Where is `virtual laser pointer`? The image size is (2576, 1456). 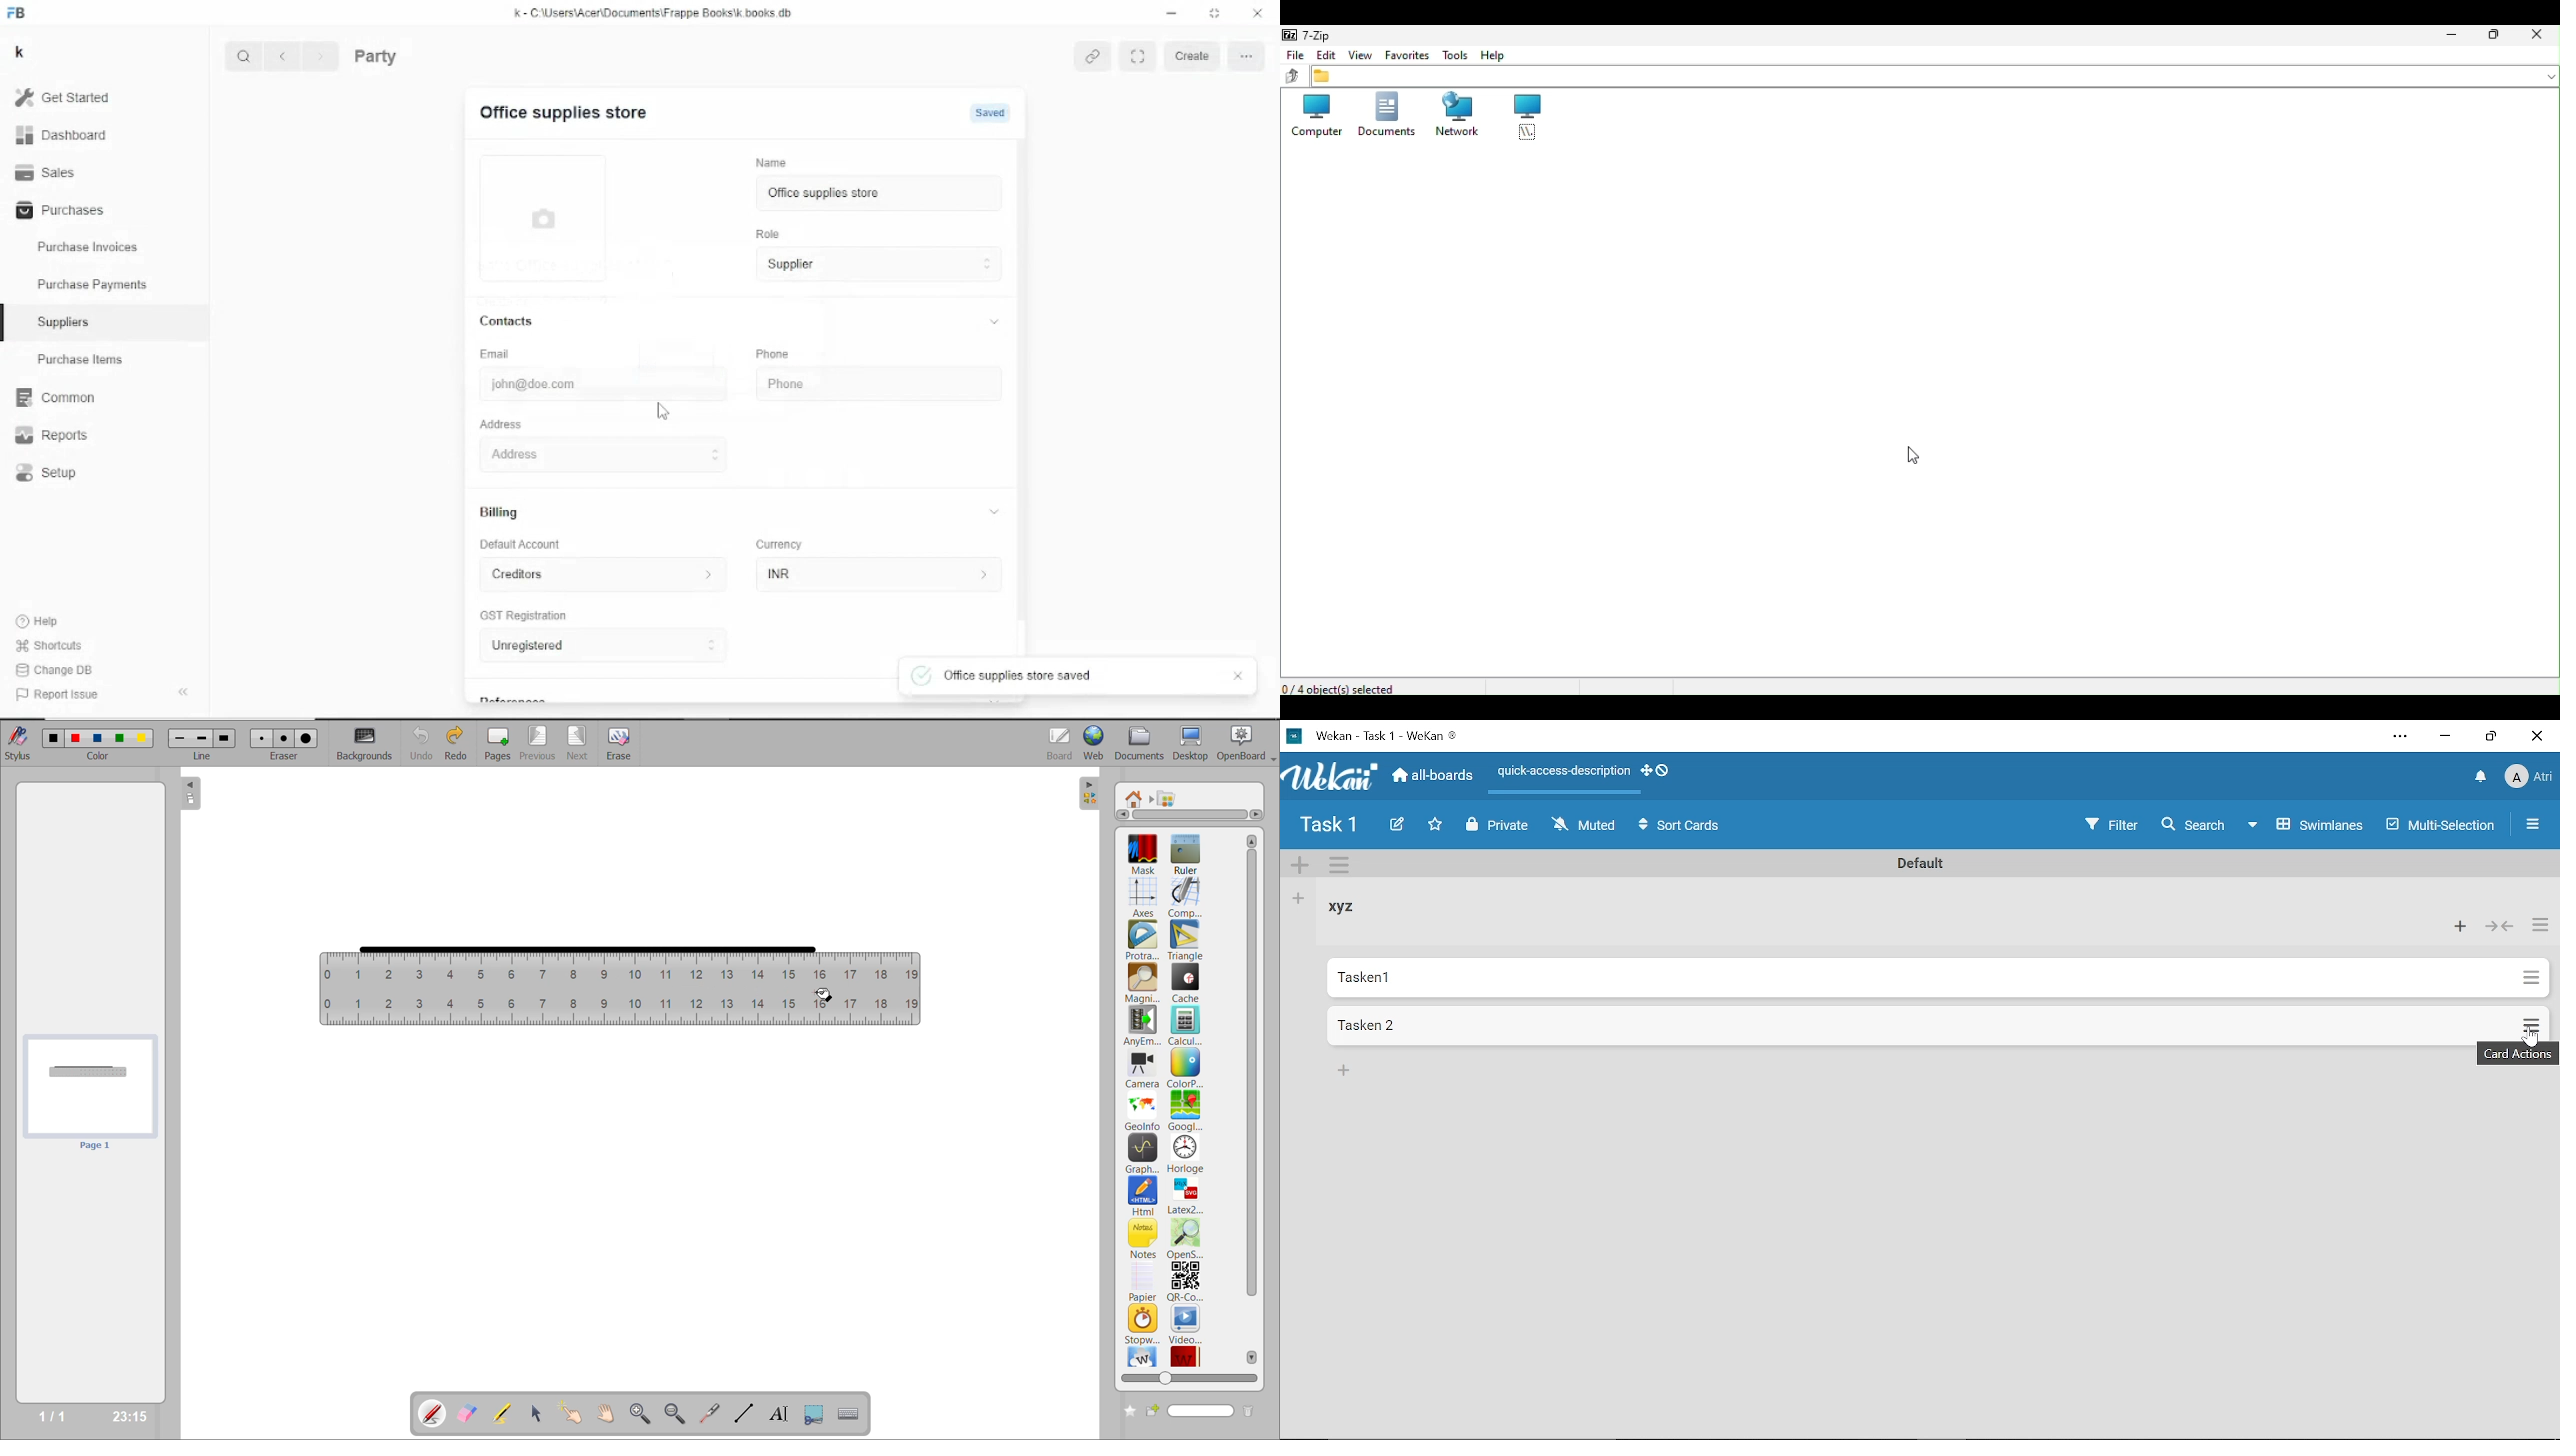
virtual laser pointer is located at coordinates (707, 1413).